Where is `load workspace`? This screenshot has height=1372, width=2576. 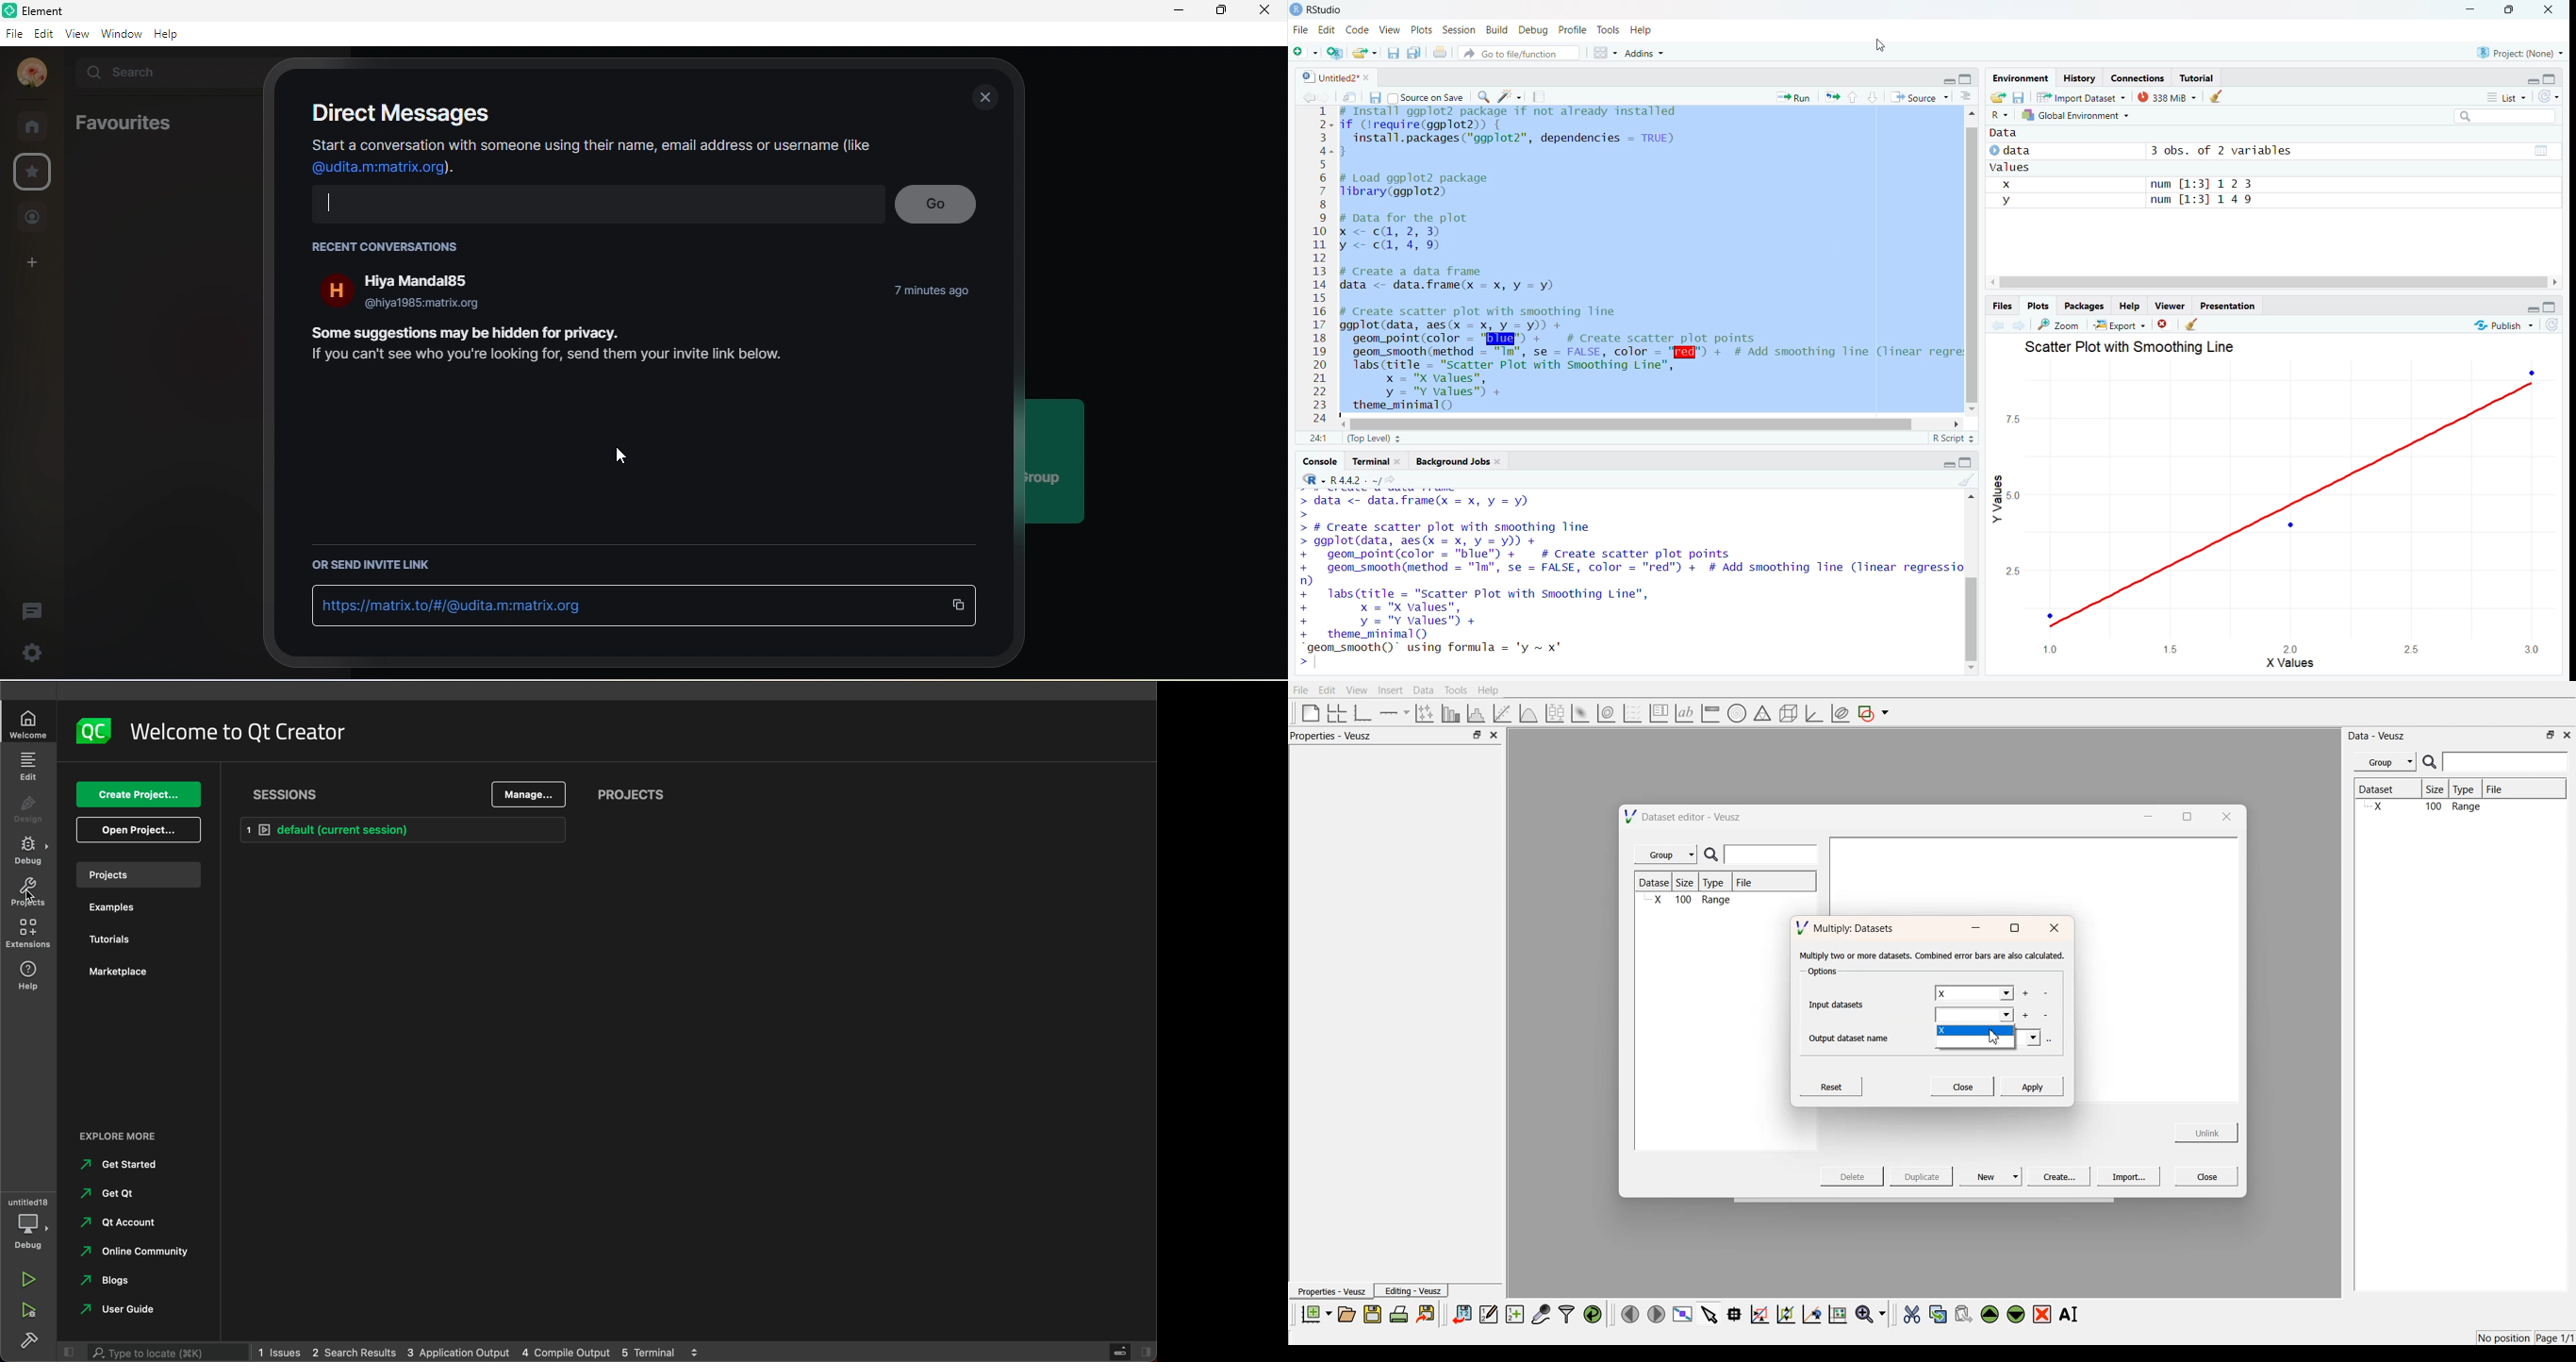
load workspace is located at coordinates (1998, 97).